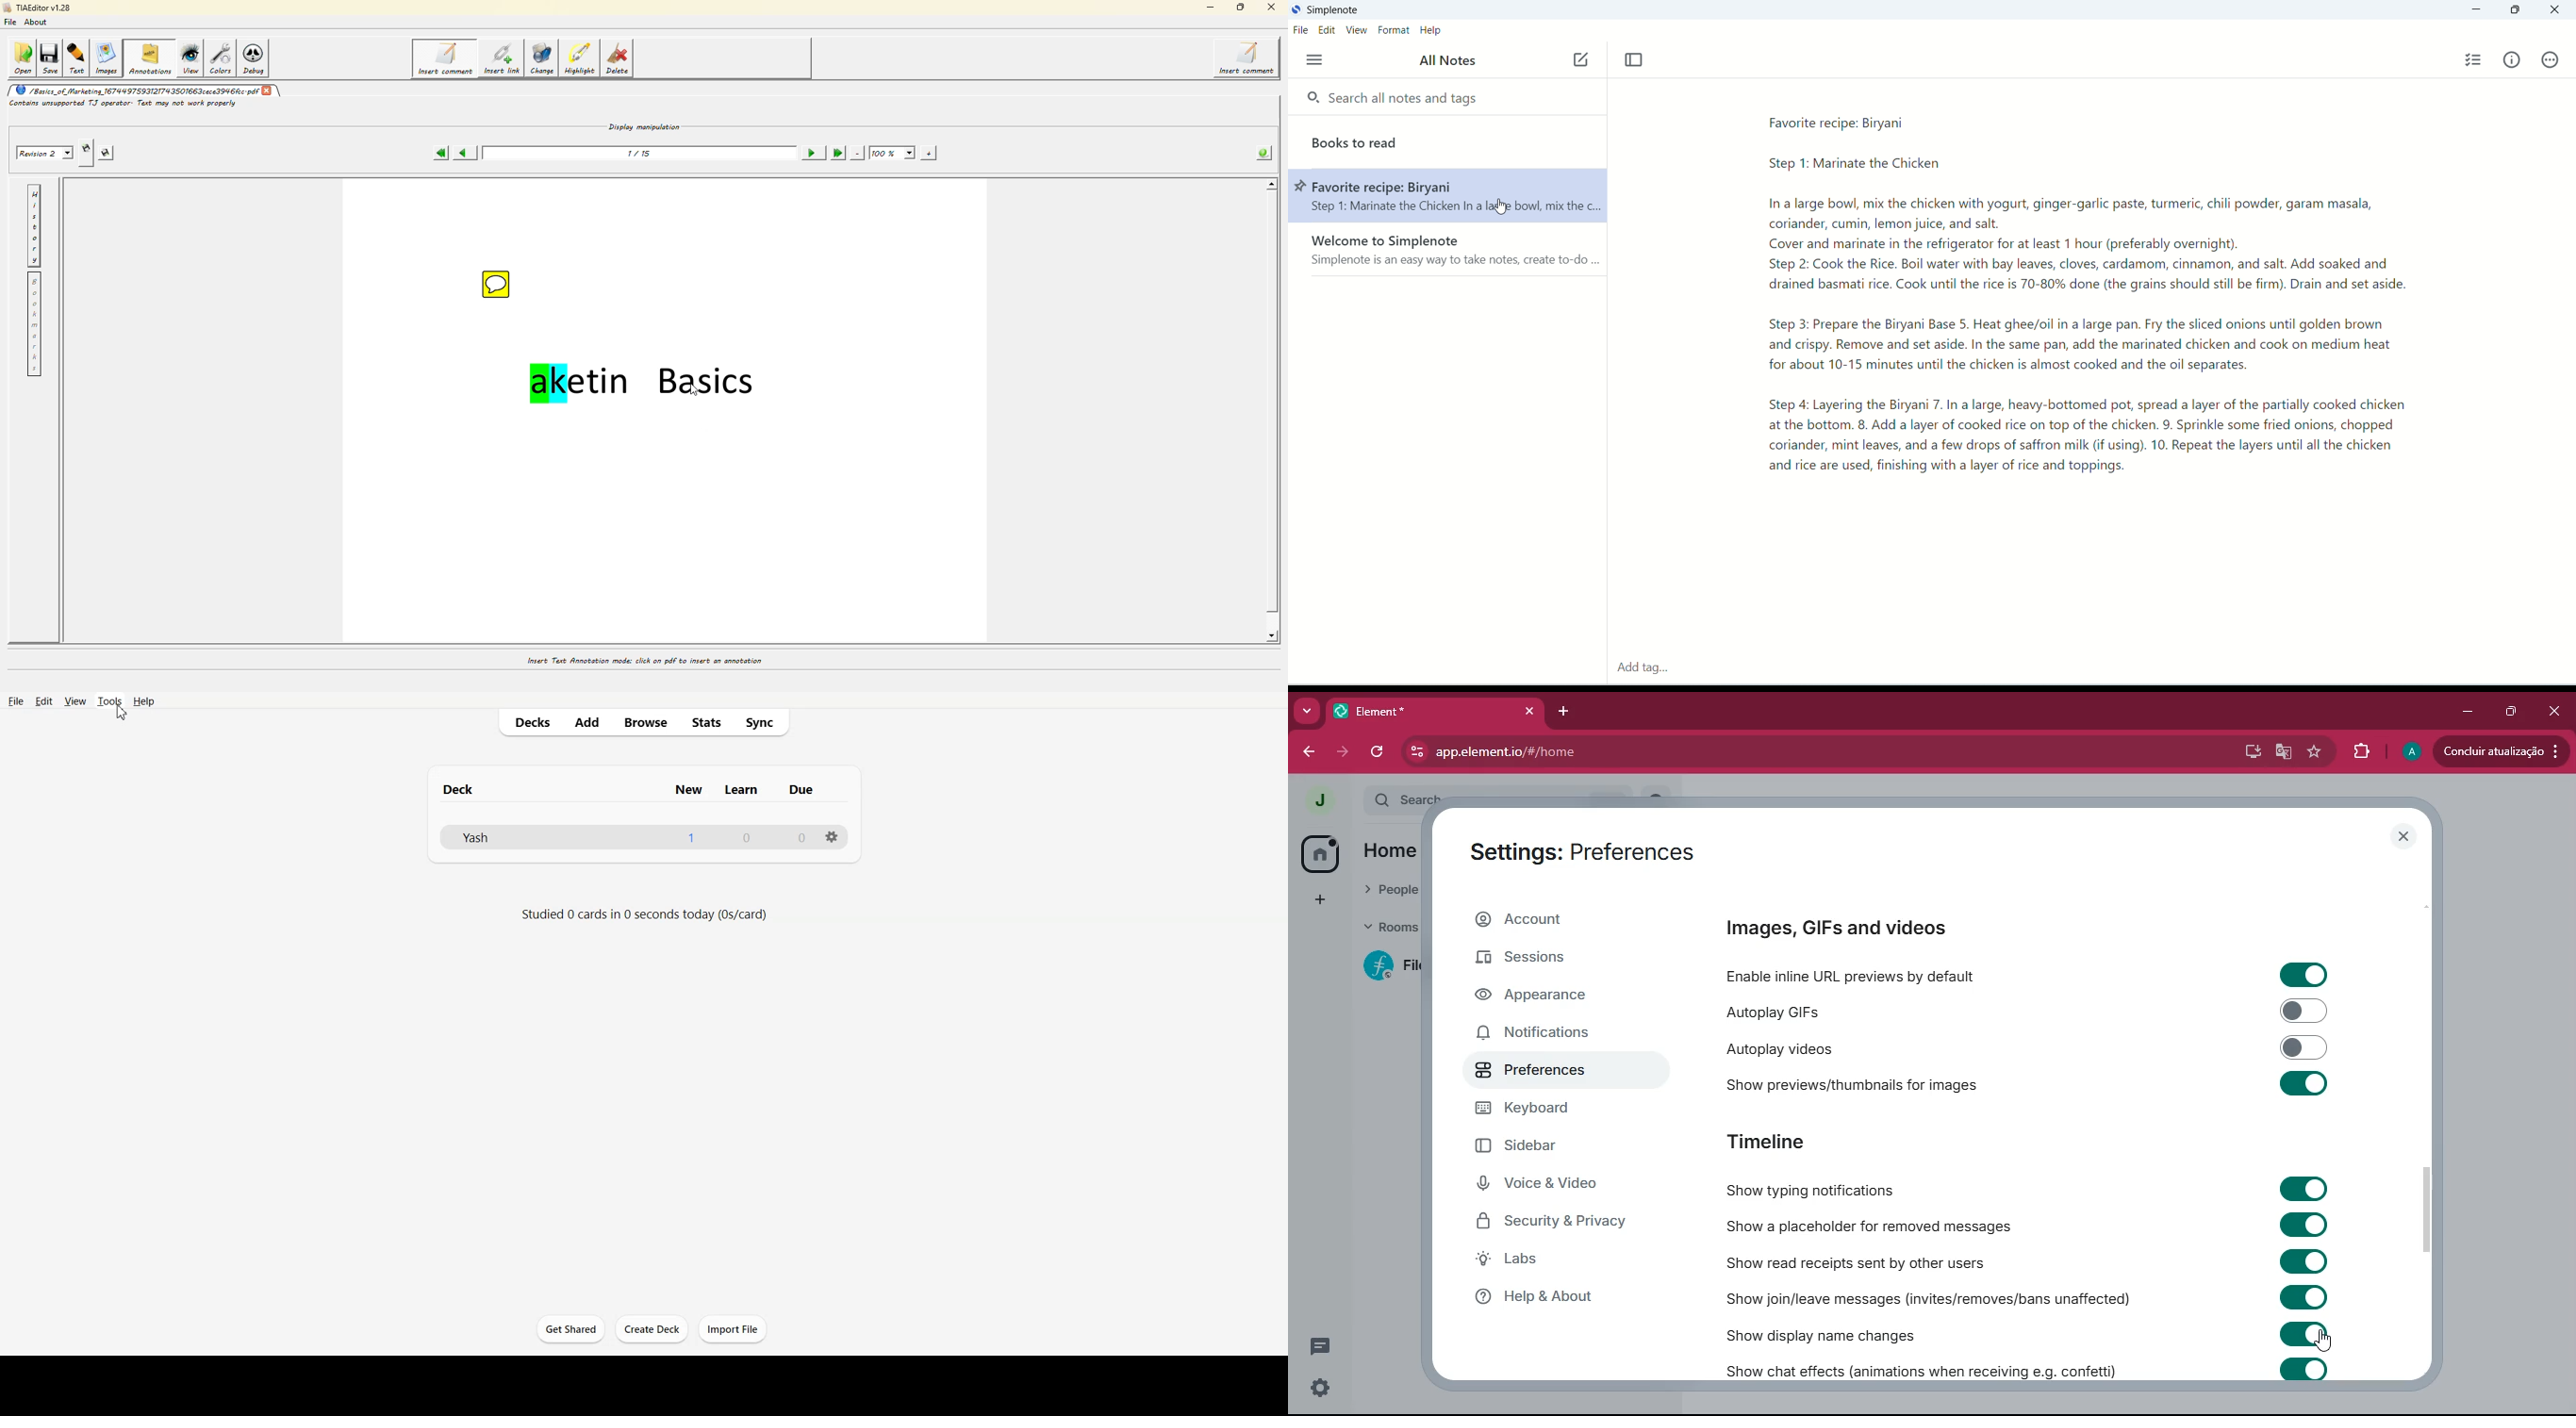 This screenshot has height=1428, width=2576. Describe the element at coordinates (857, 153) in the screenshot. I see `zoom out` at that location.